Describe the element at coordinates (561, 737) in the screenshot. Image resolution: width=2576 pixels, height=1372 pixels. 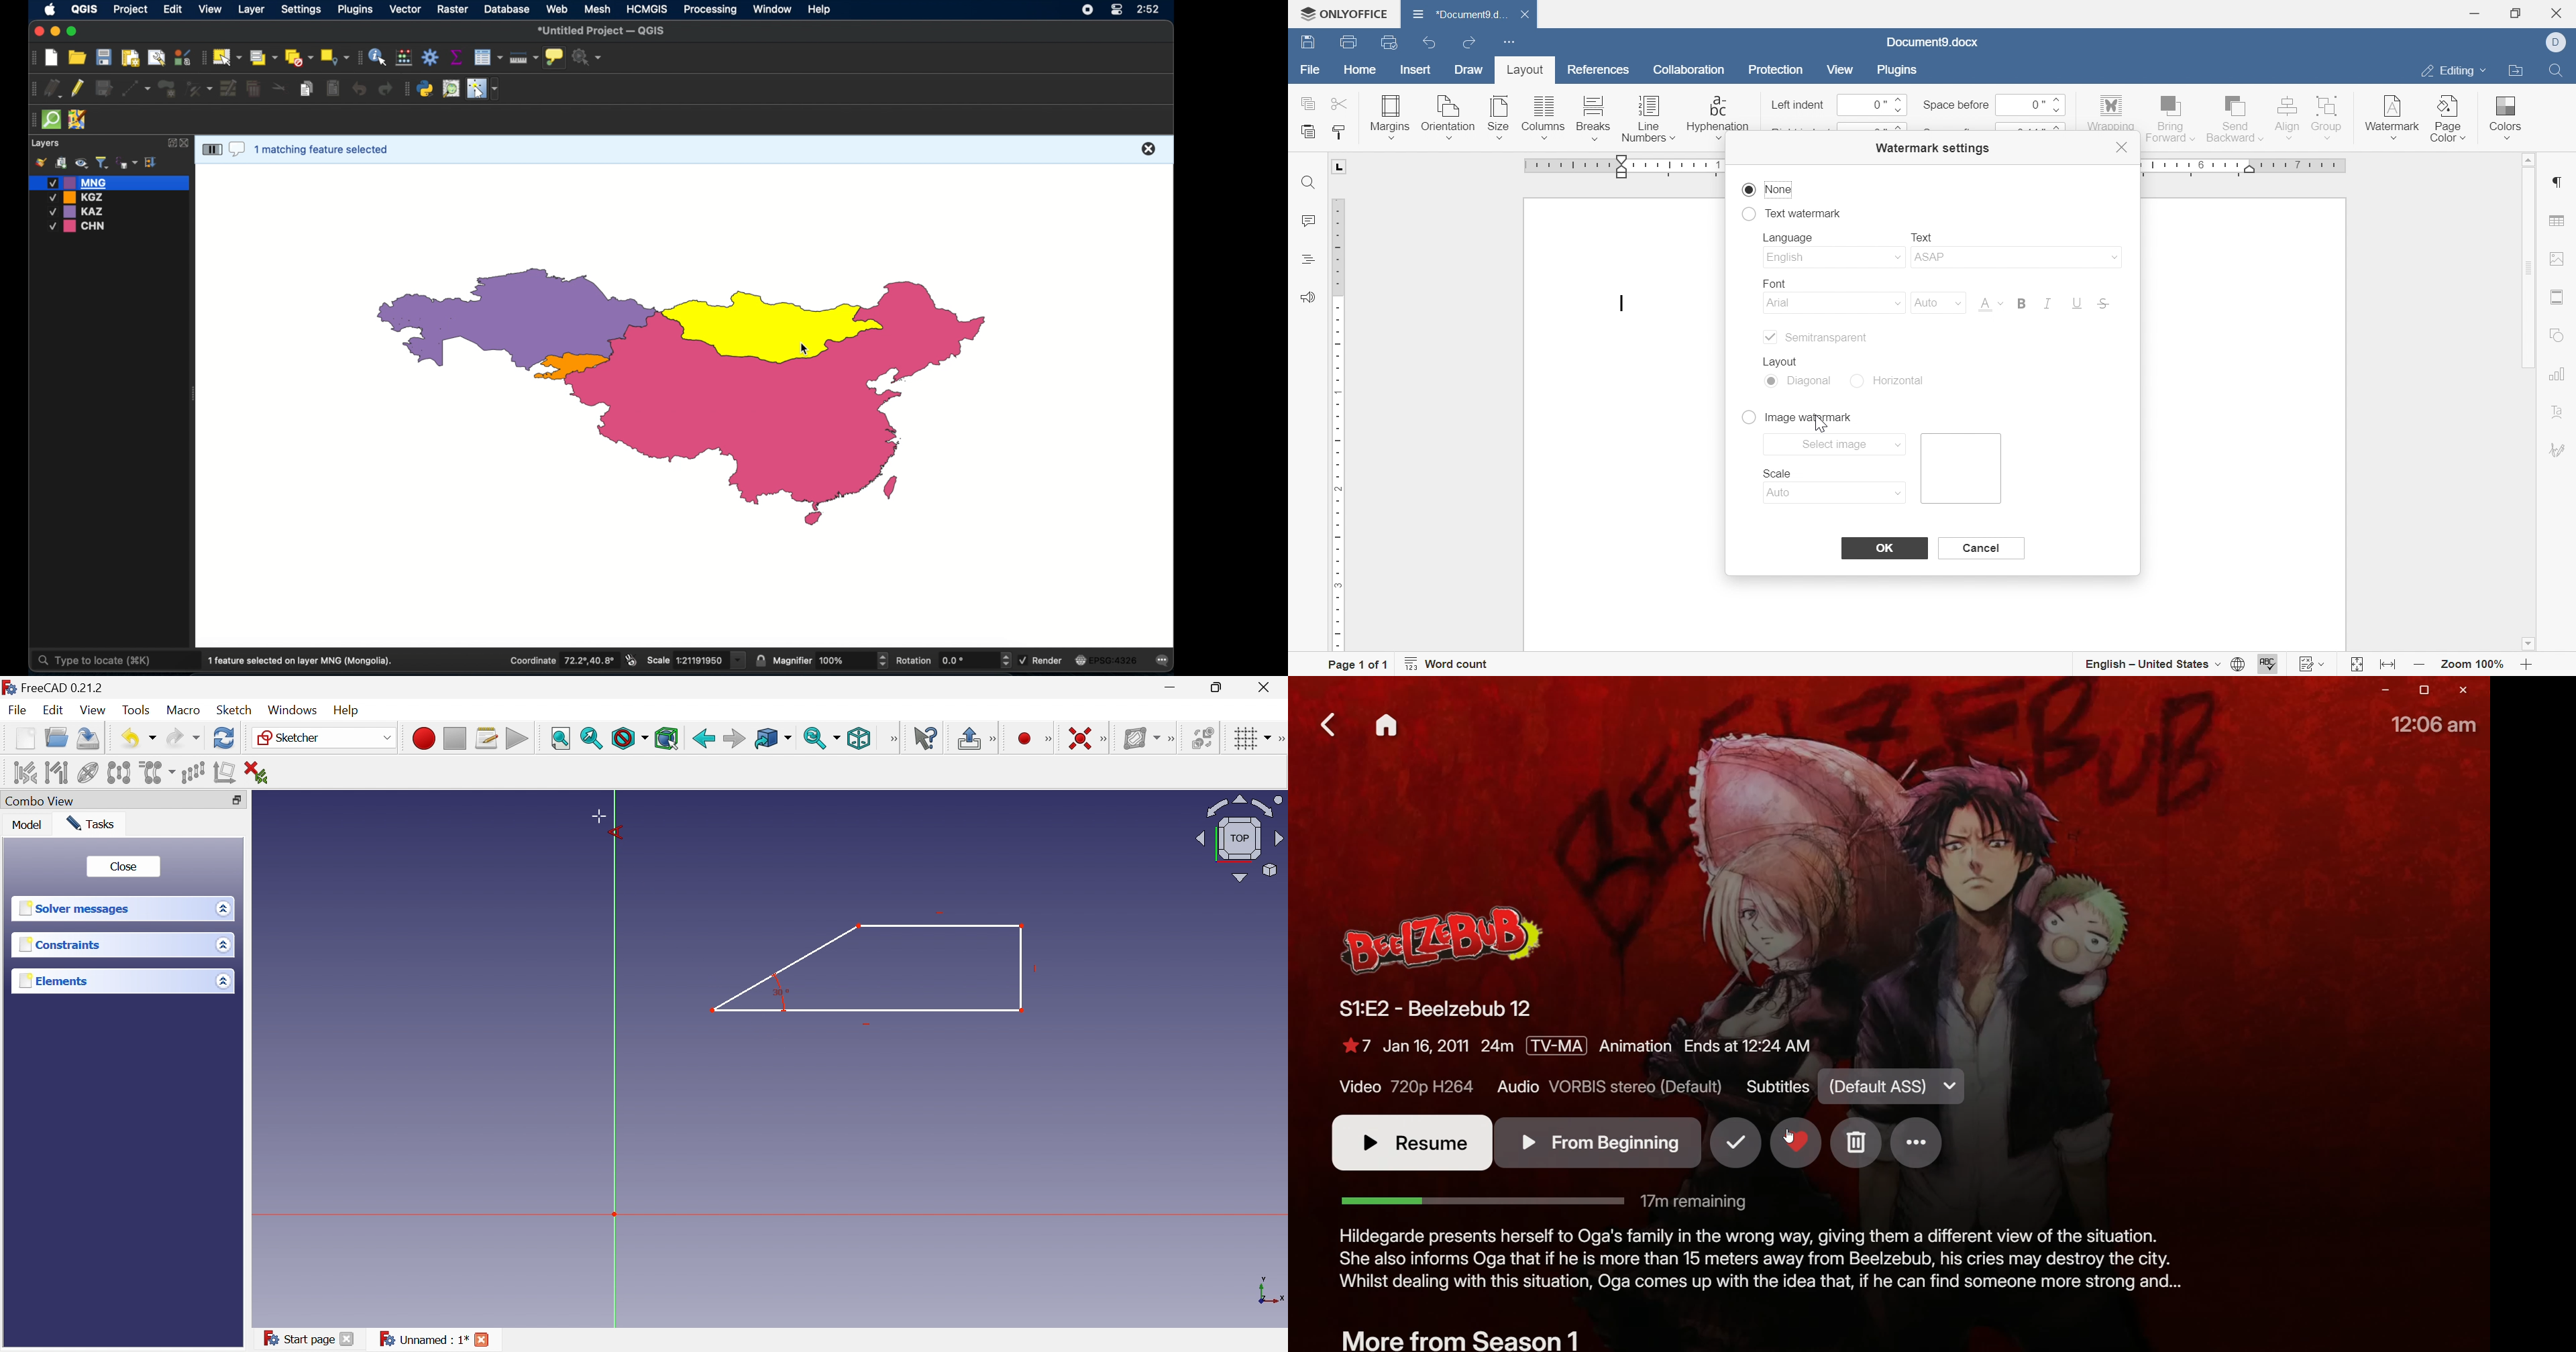
I see `Fit all` at that location.